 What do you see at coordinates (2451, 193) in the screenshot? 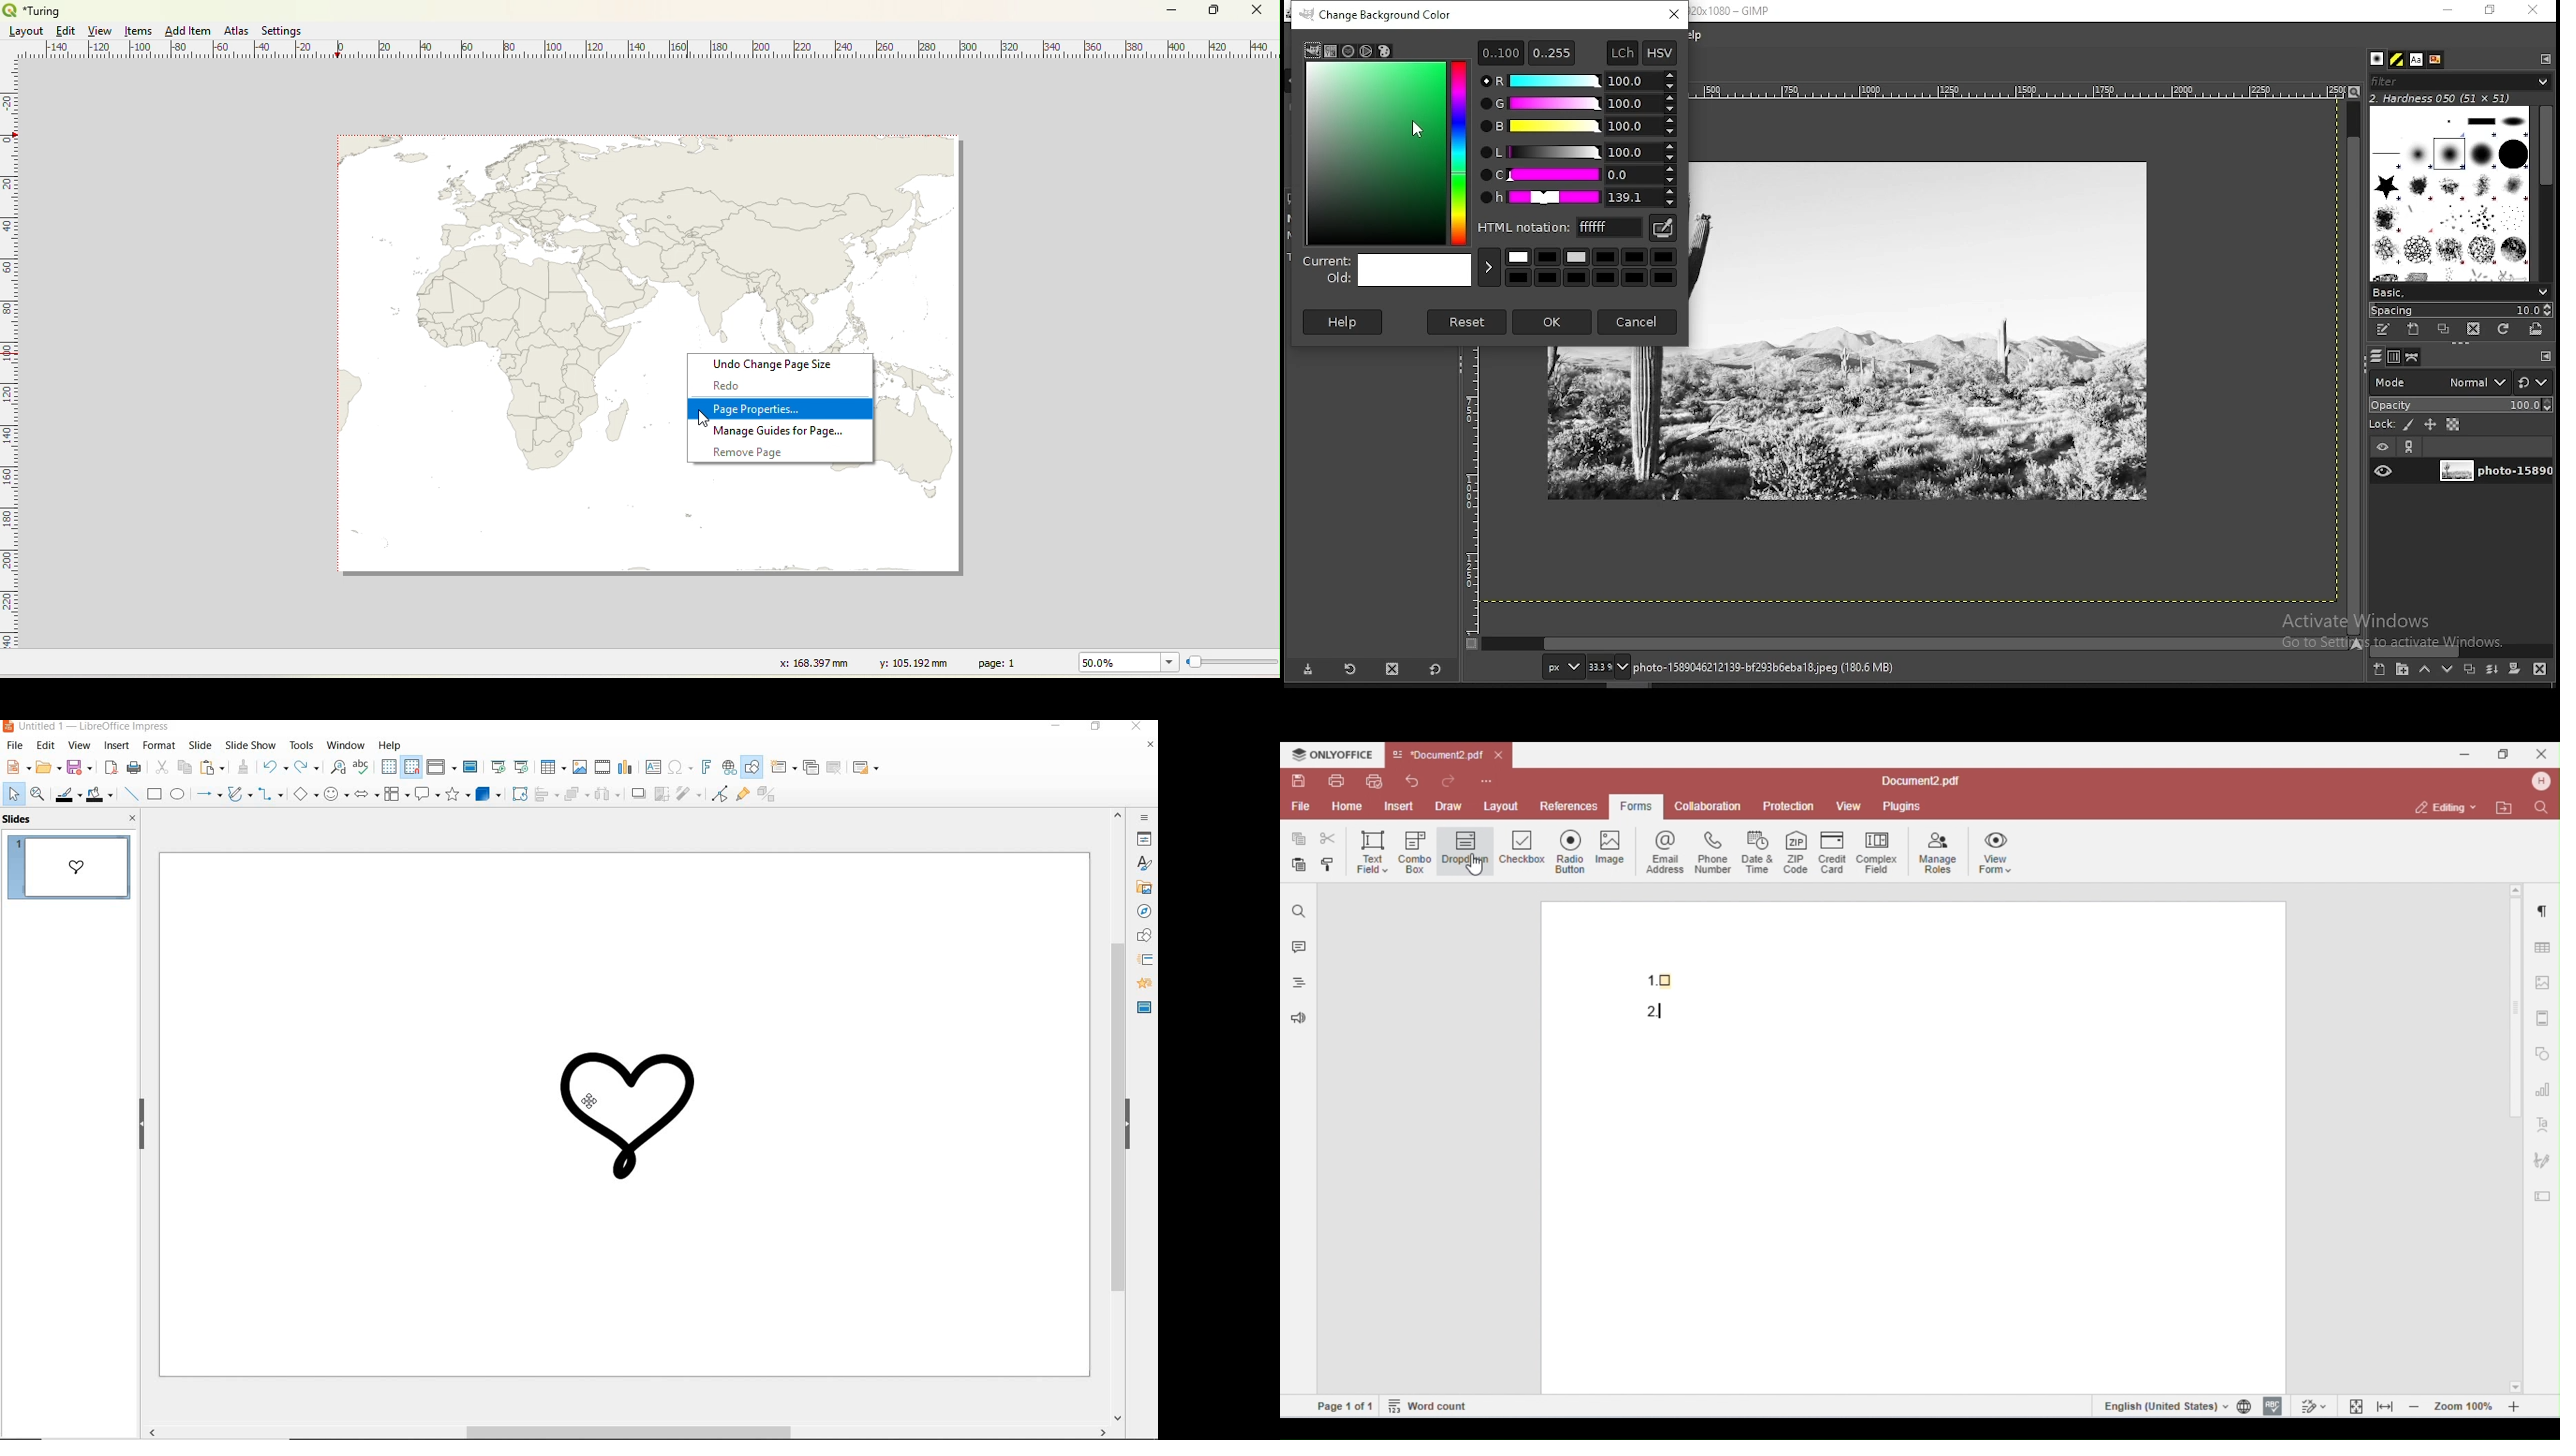
I see `brushes` at bounding box center [2451, 193].